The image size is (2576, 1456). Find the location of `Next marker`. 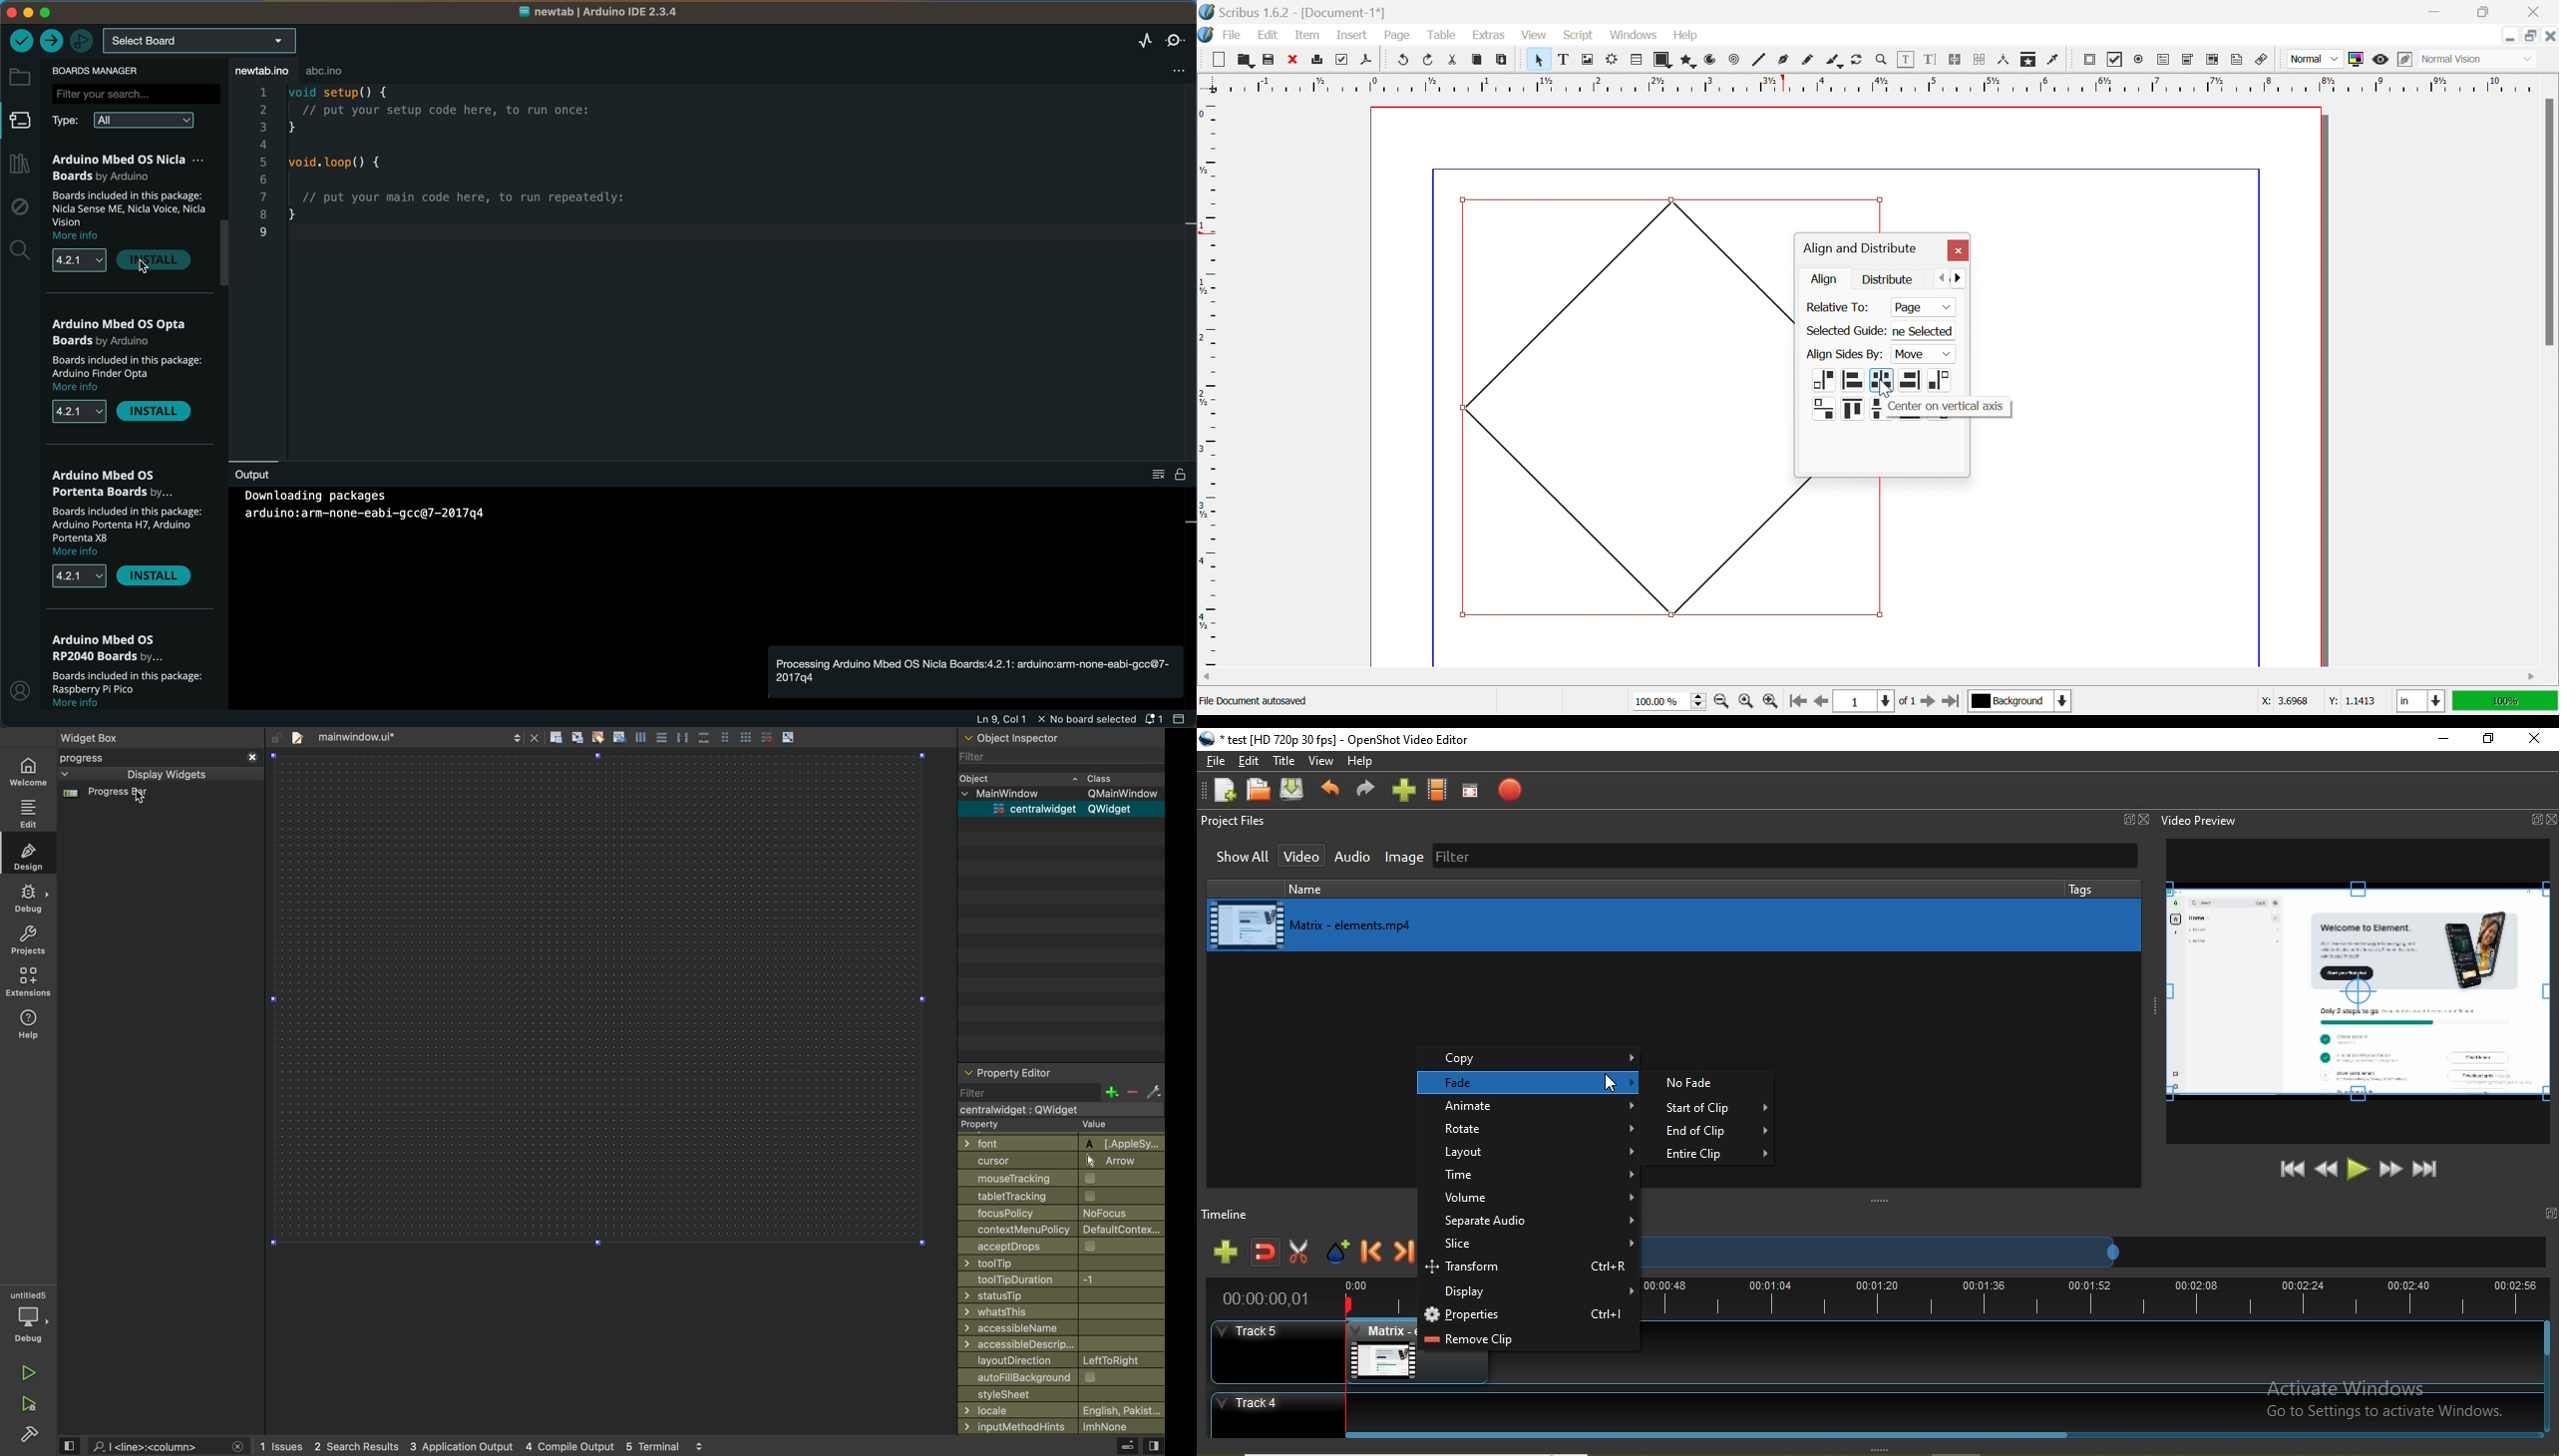

Next marker is located at coordinates (1407, 1256).